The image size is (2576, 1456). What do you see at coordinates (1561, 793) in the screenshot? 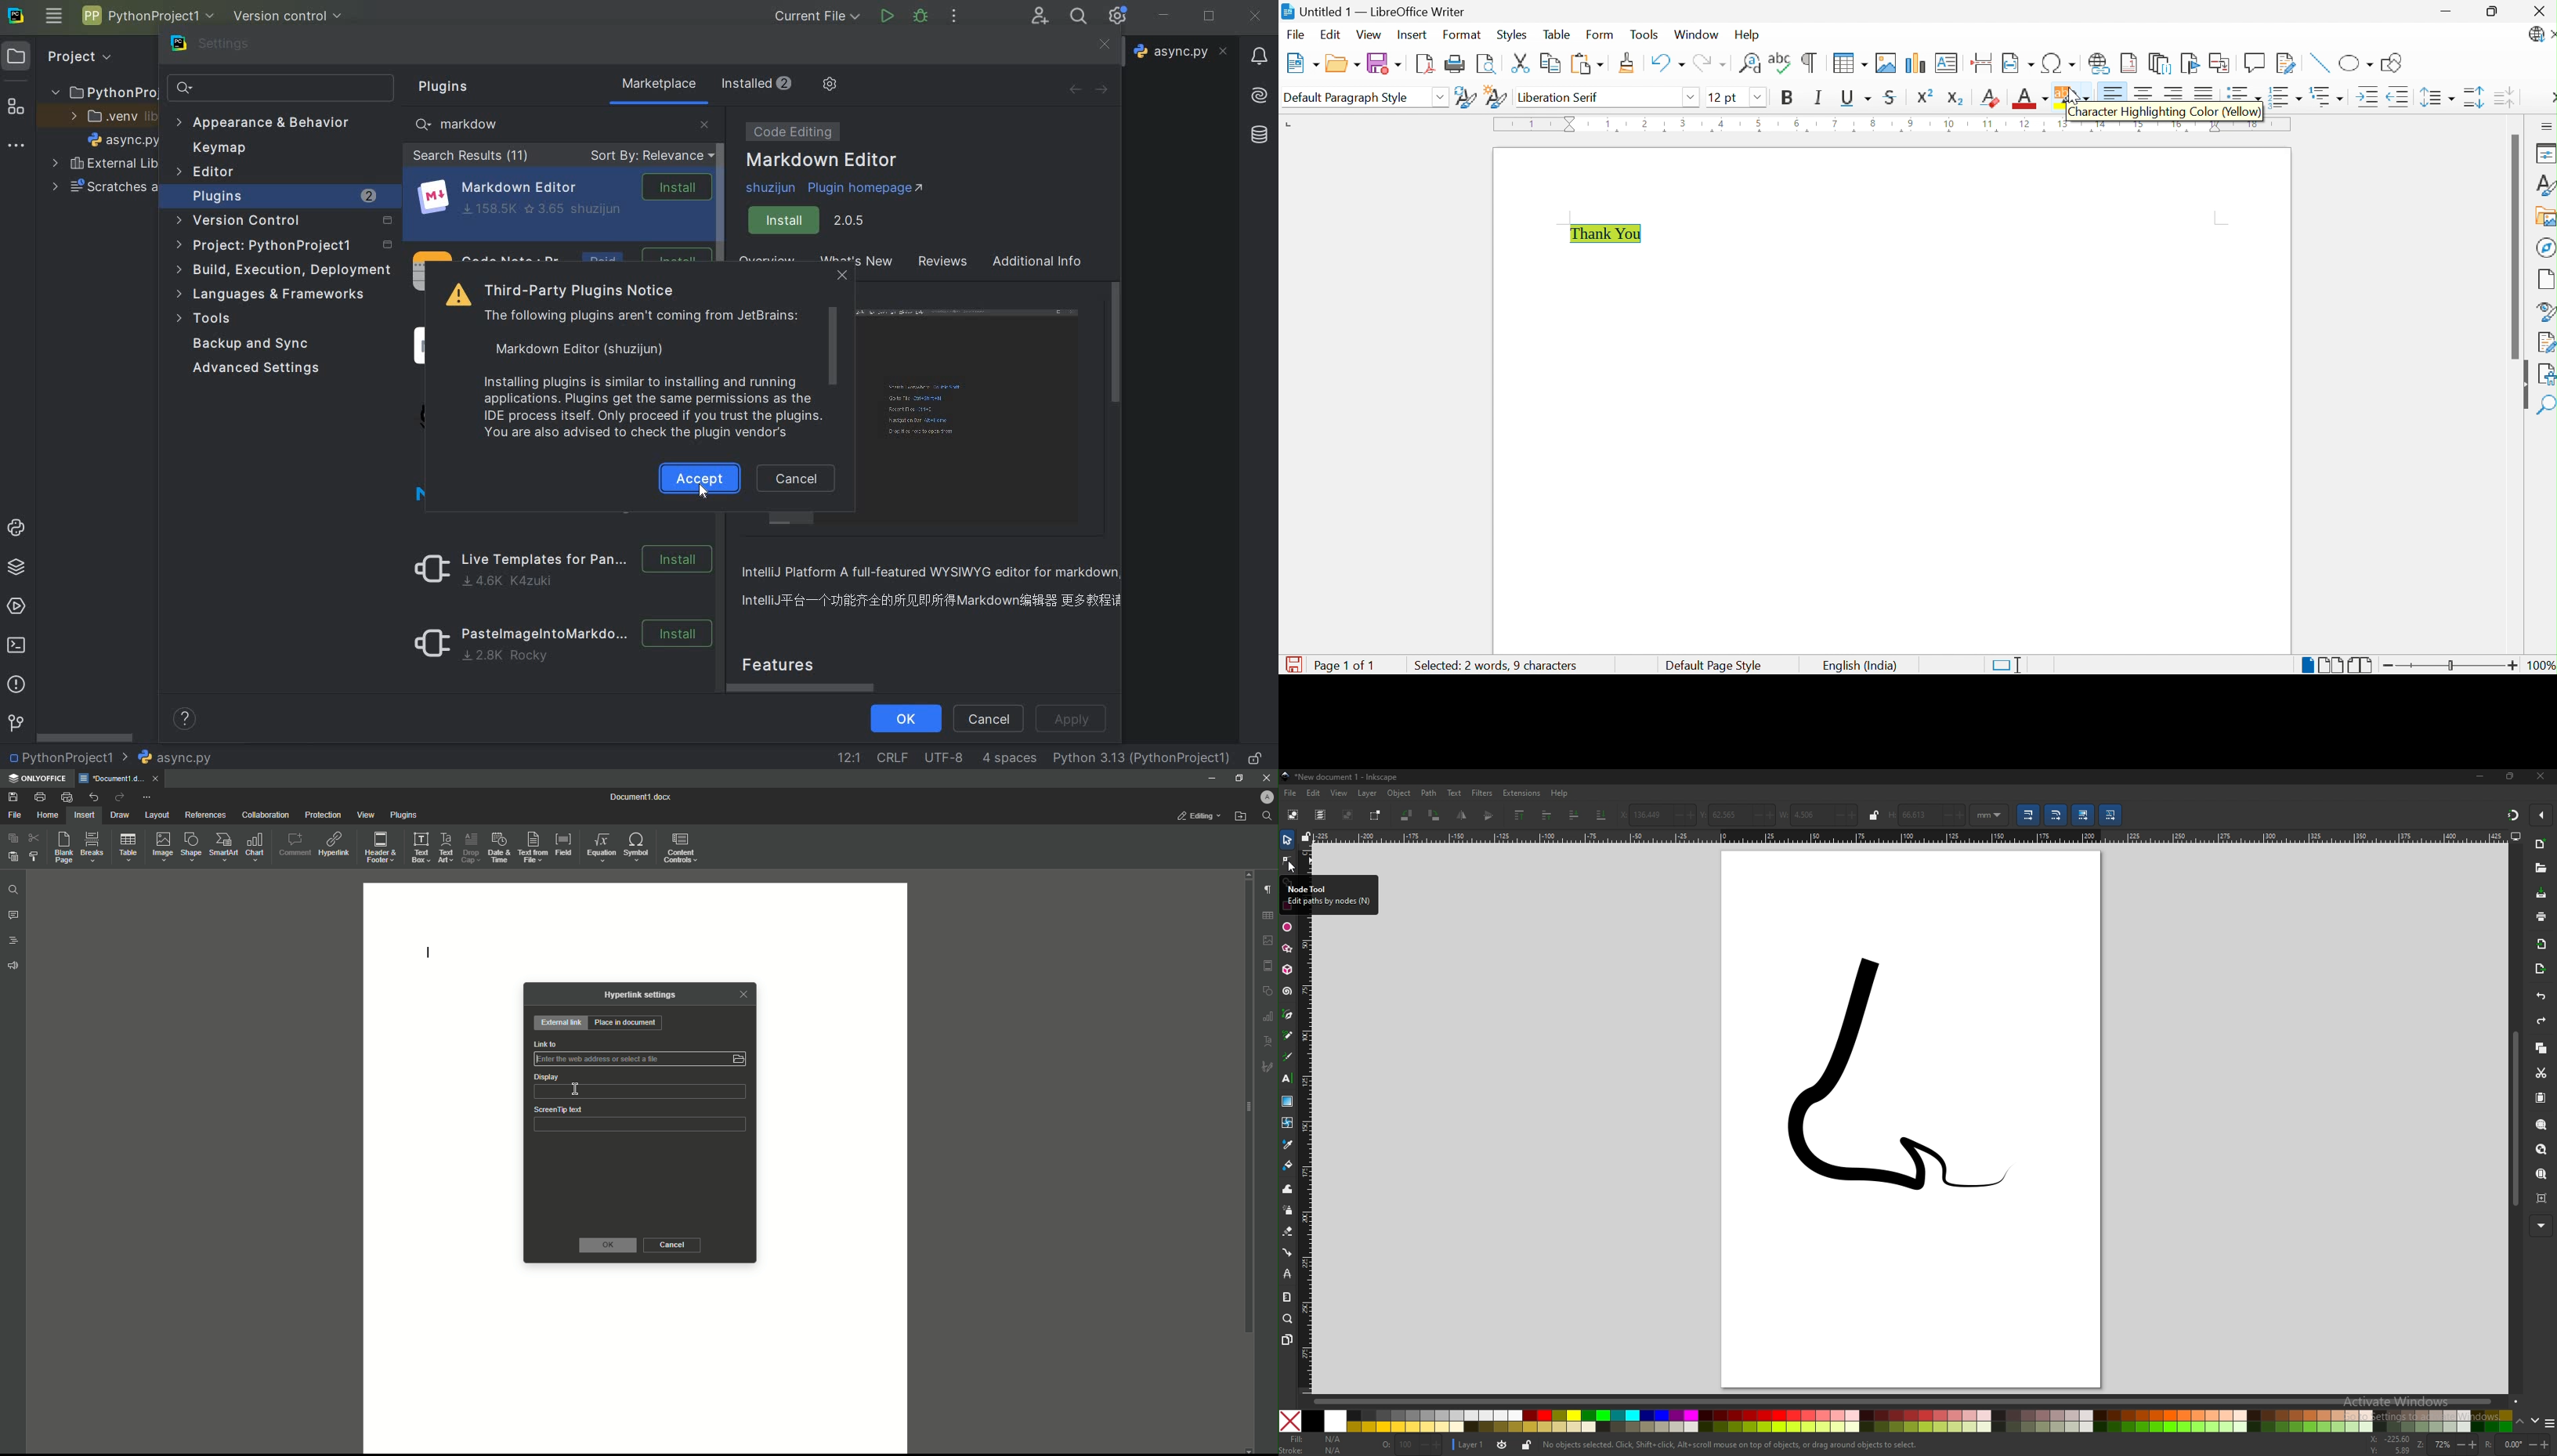
I see `help` at bounding box center [1561, 793].